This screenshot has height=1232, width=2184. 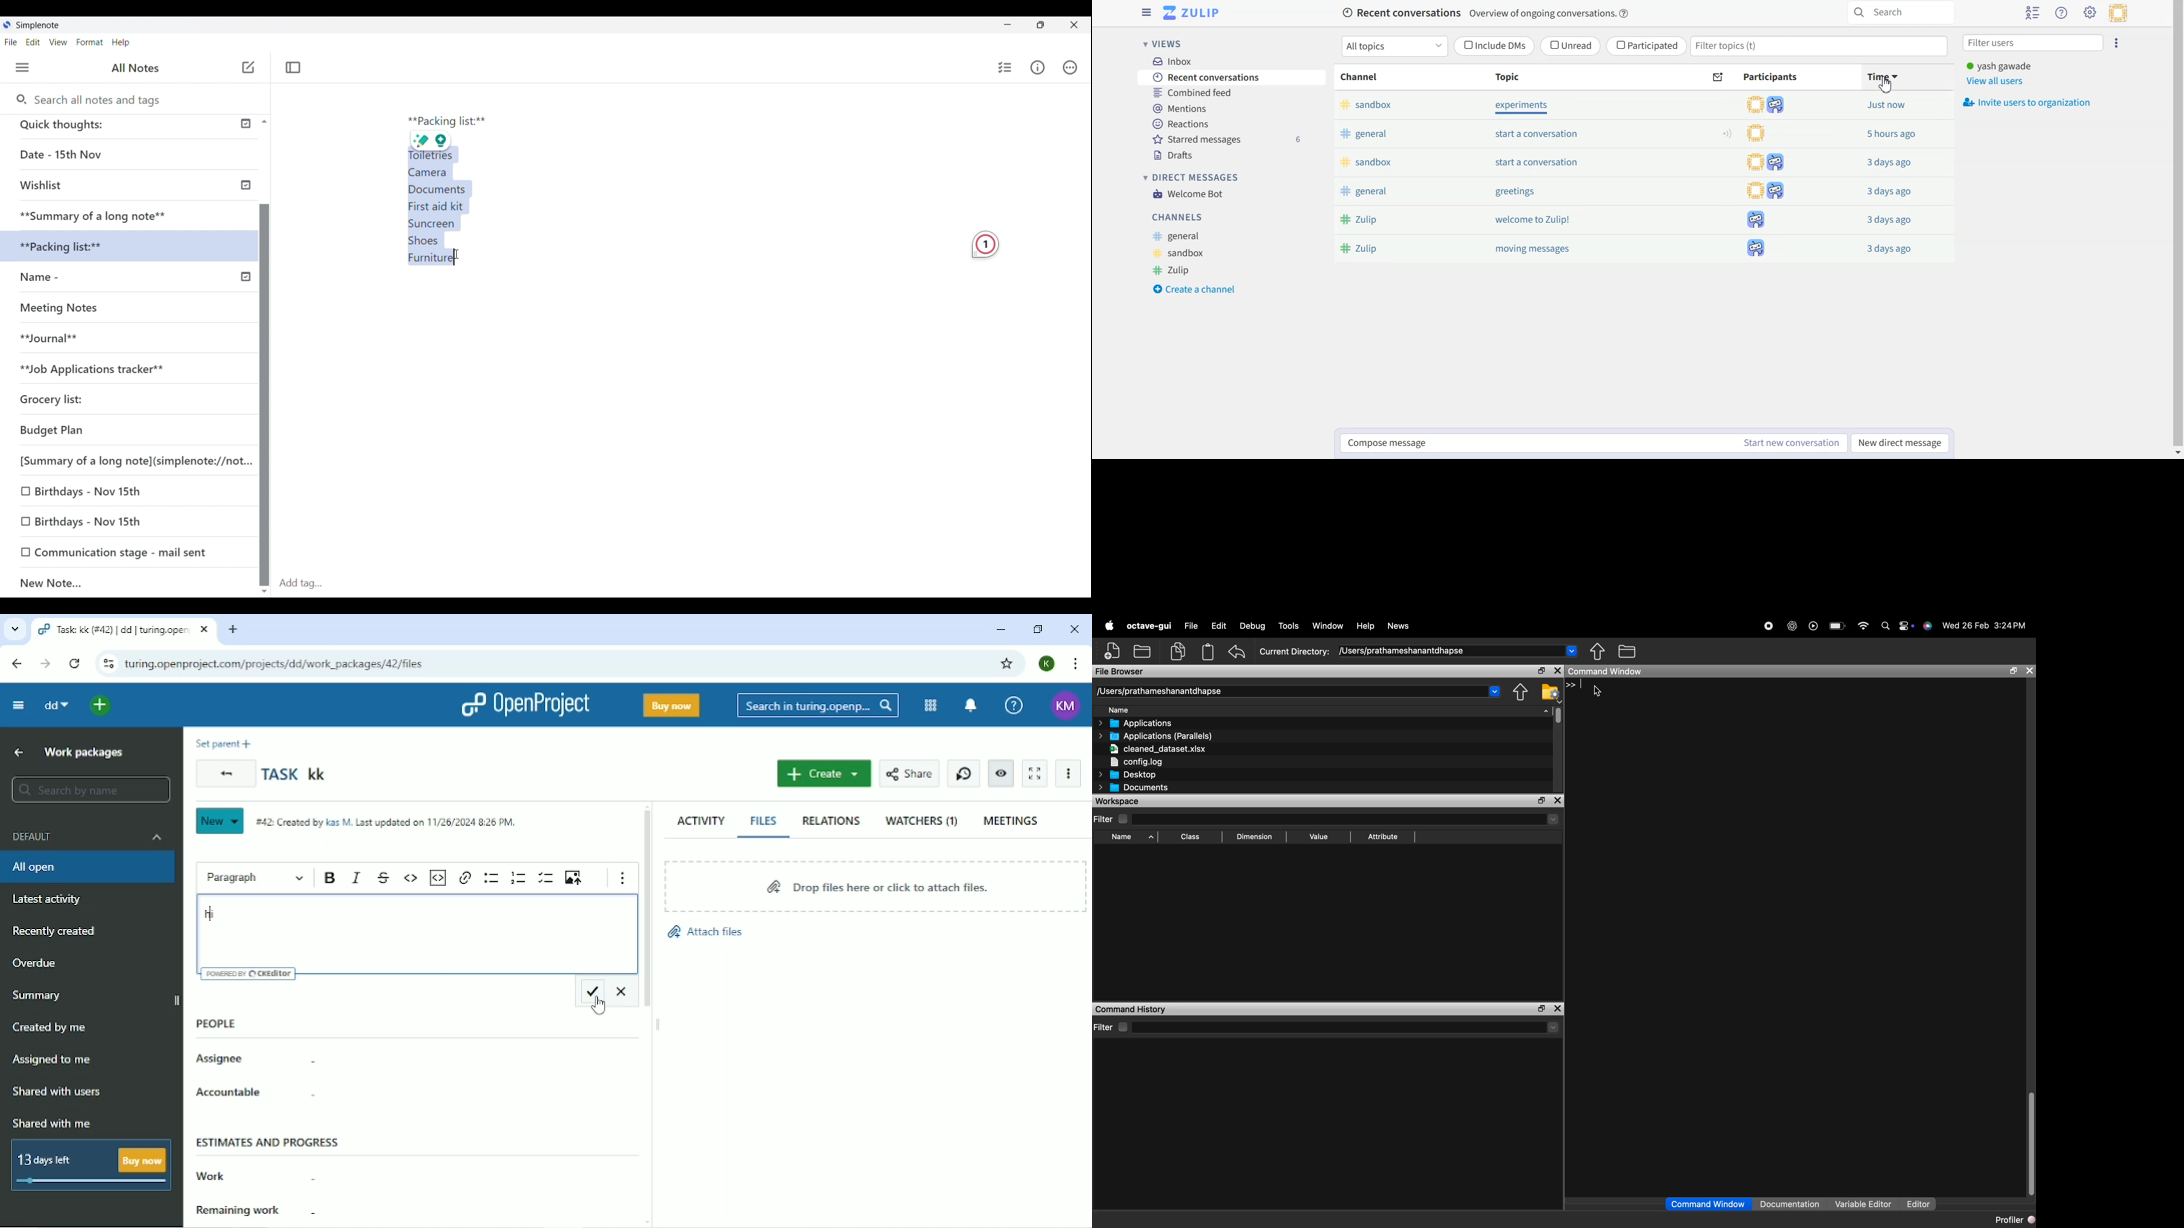 What do you see at coordinates (1862, 1204) in the screenshot?
I see `Variable Editor` at bounding box center [1862, 1204].